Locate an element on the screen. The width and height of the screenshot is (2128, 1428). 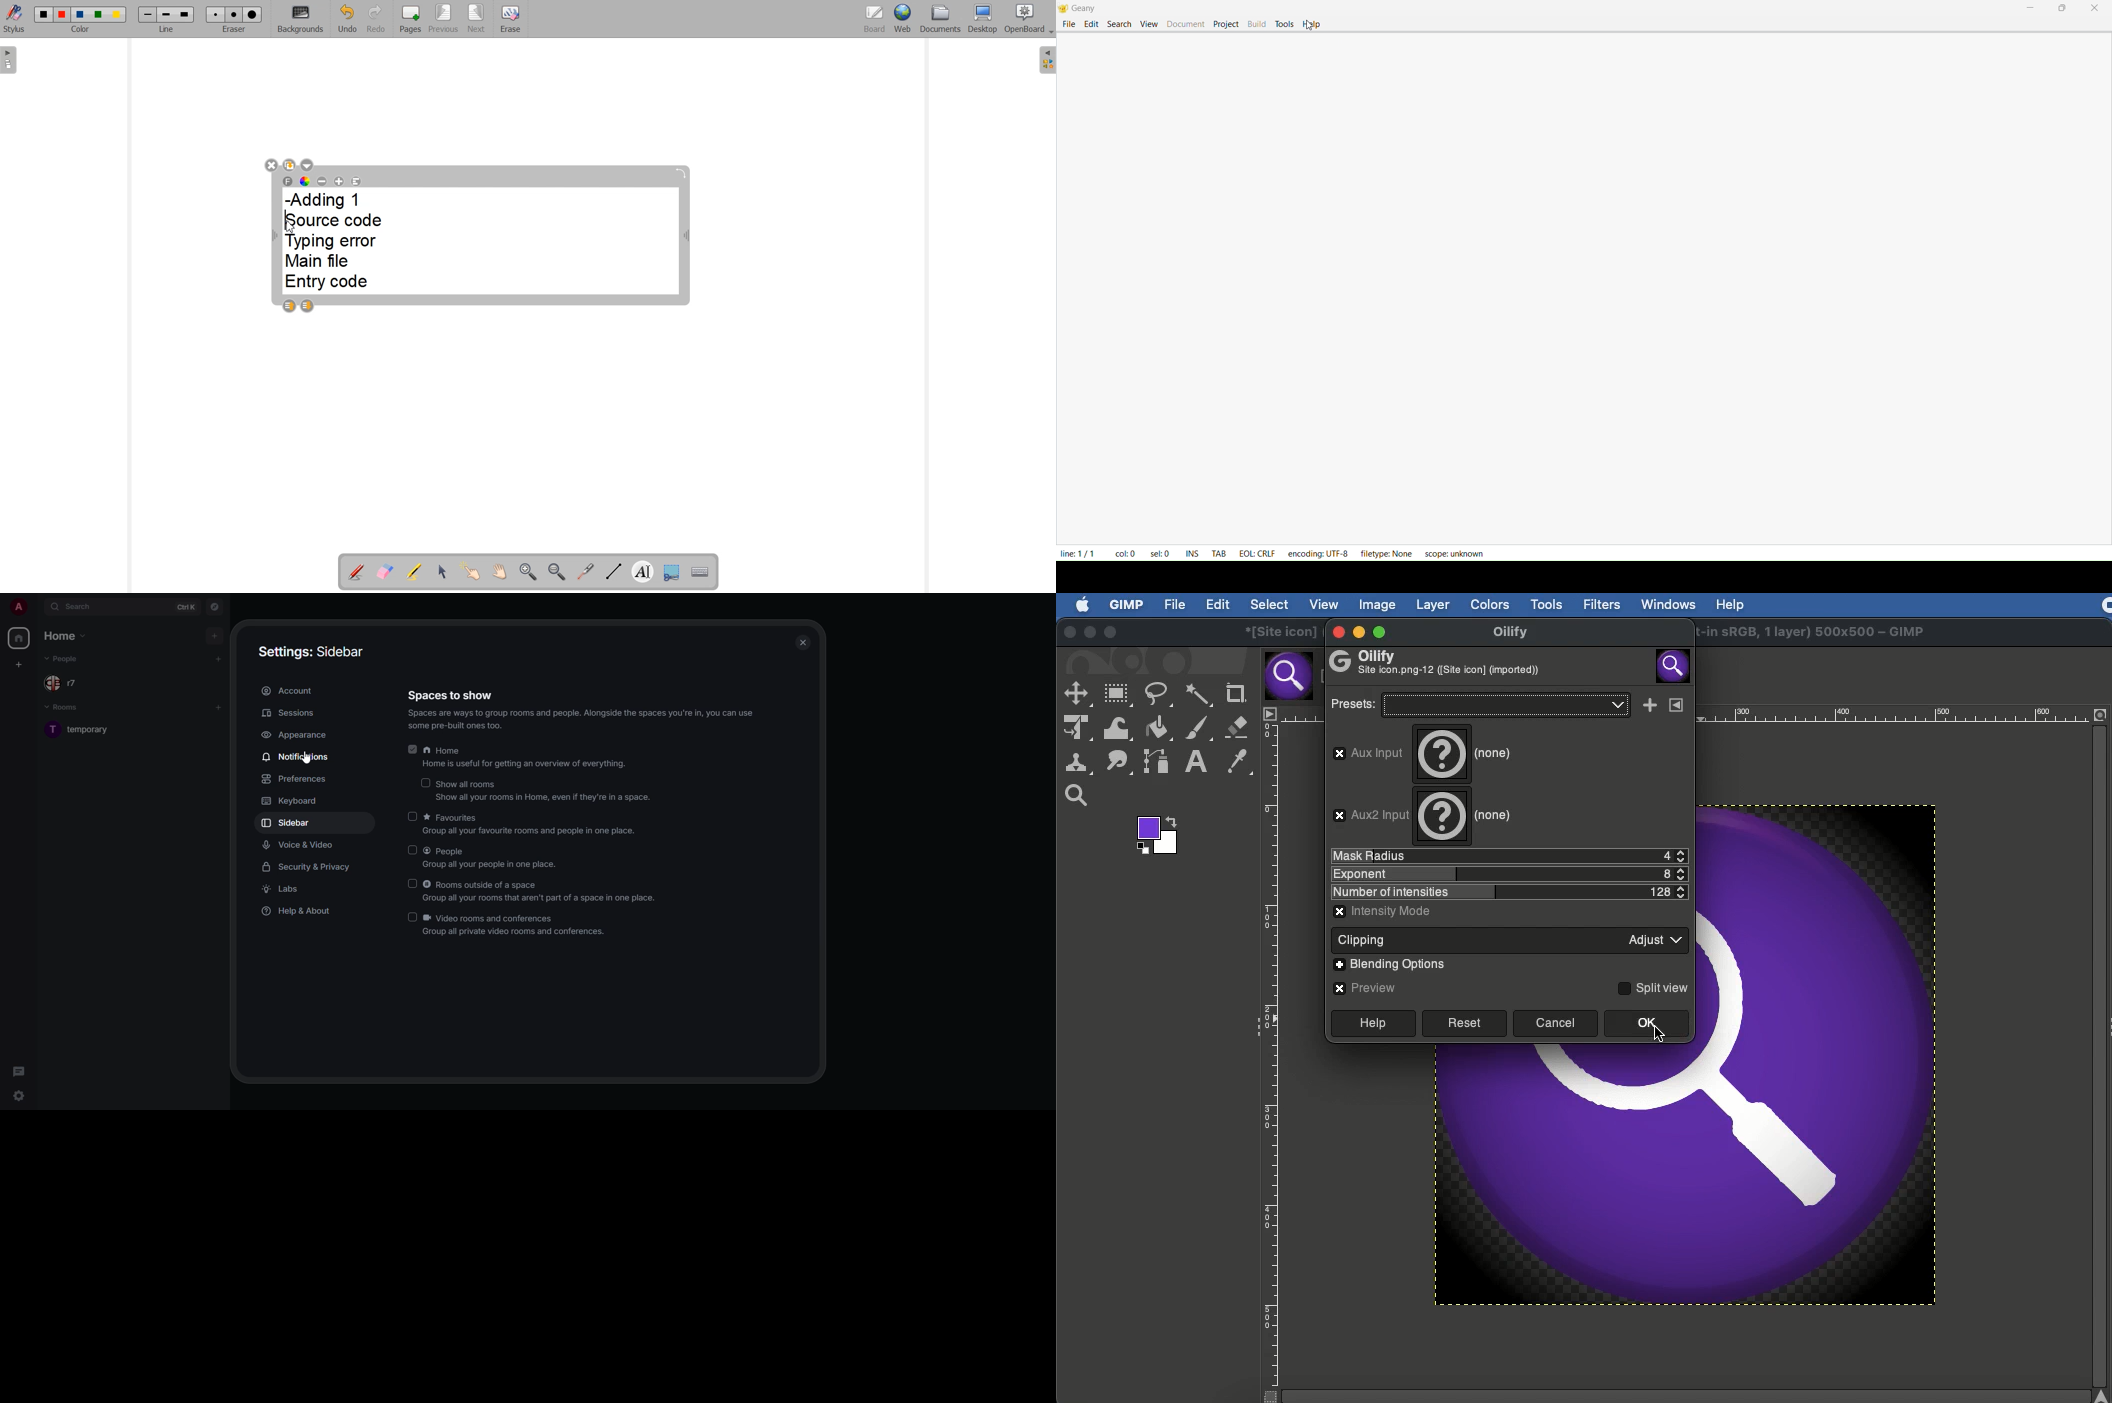
add is located at coordinates (216, 636).